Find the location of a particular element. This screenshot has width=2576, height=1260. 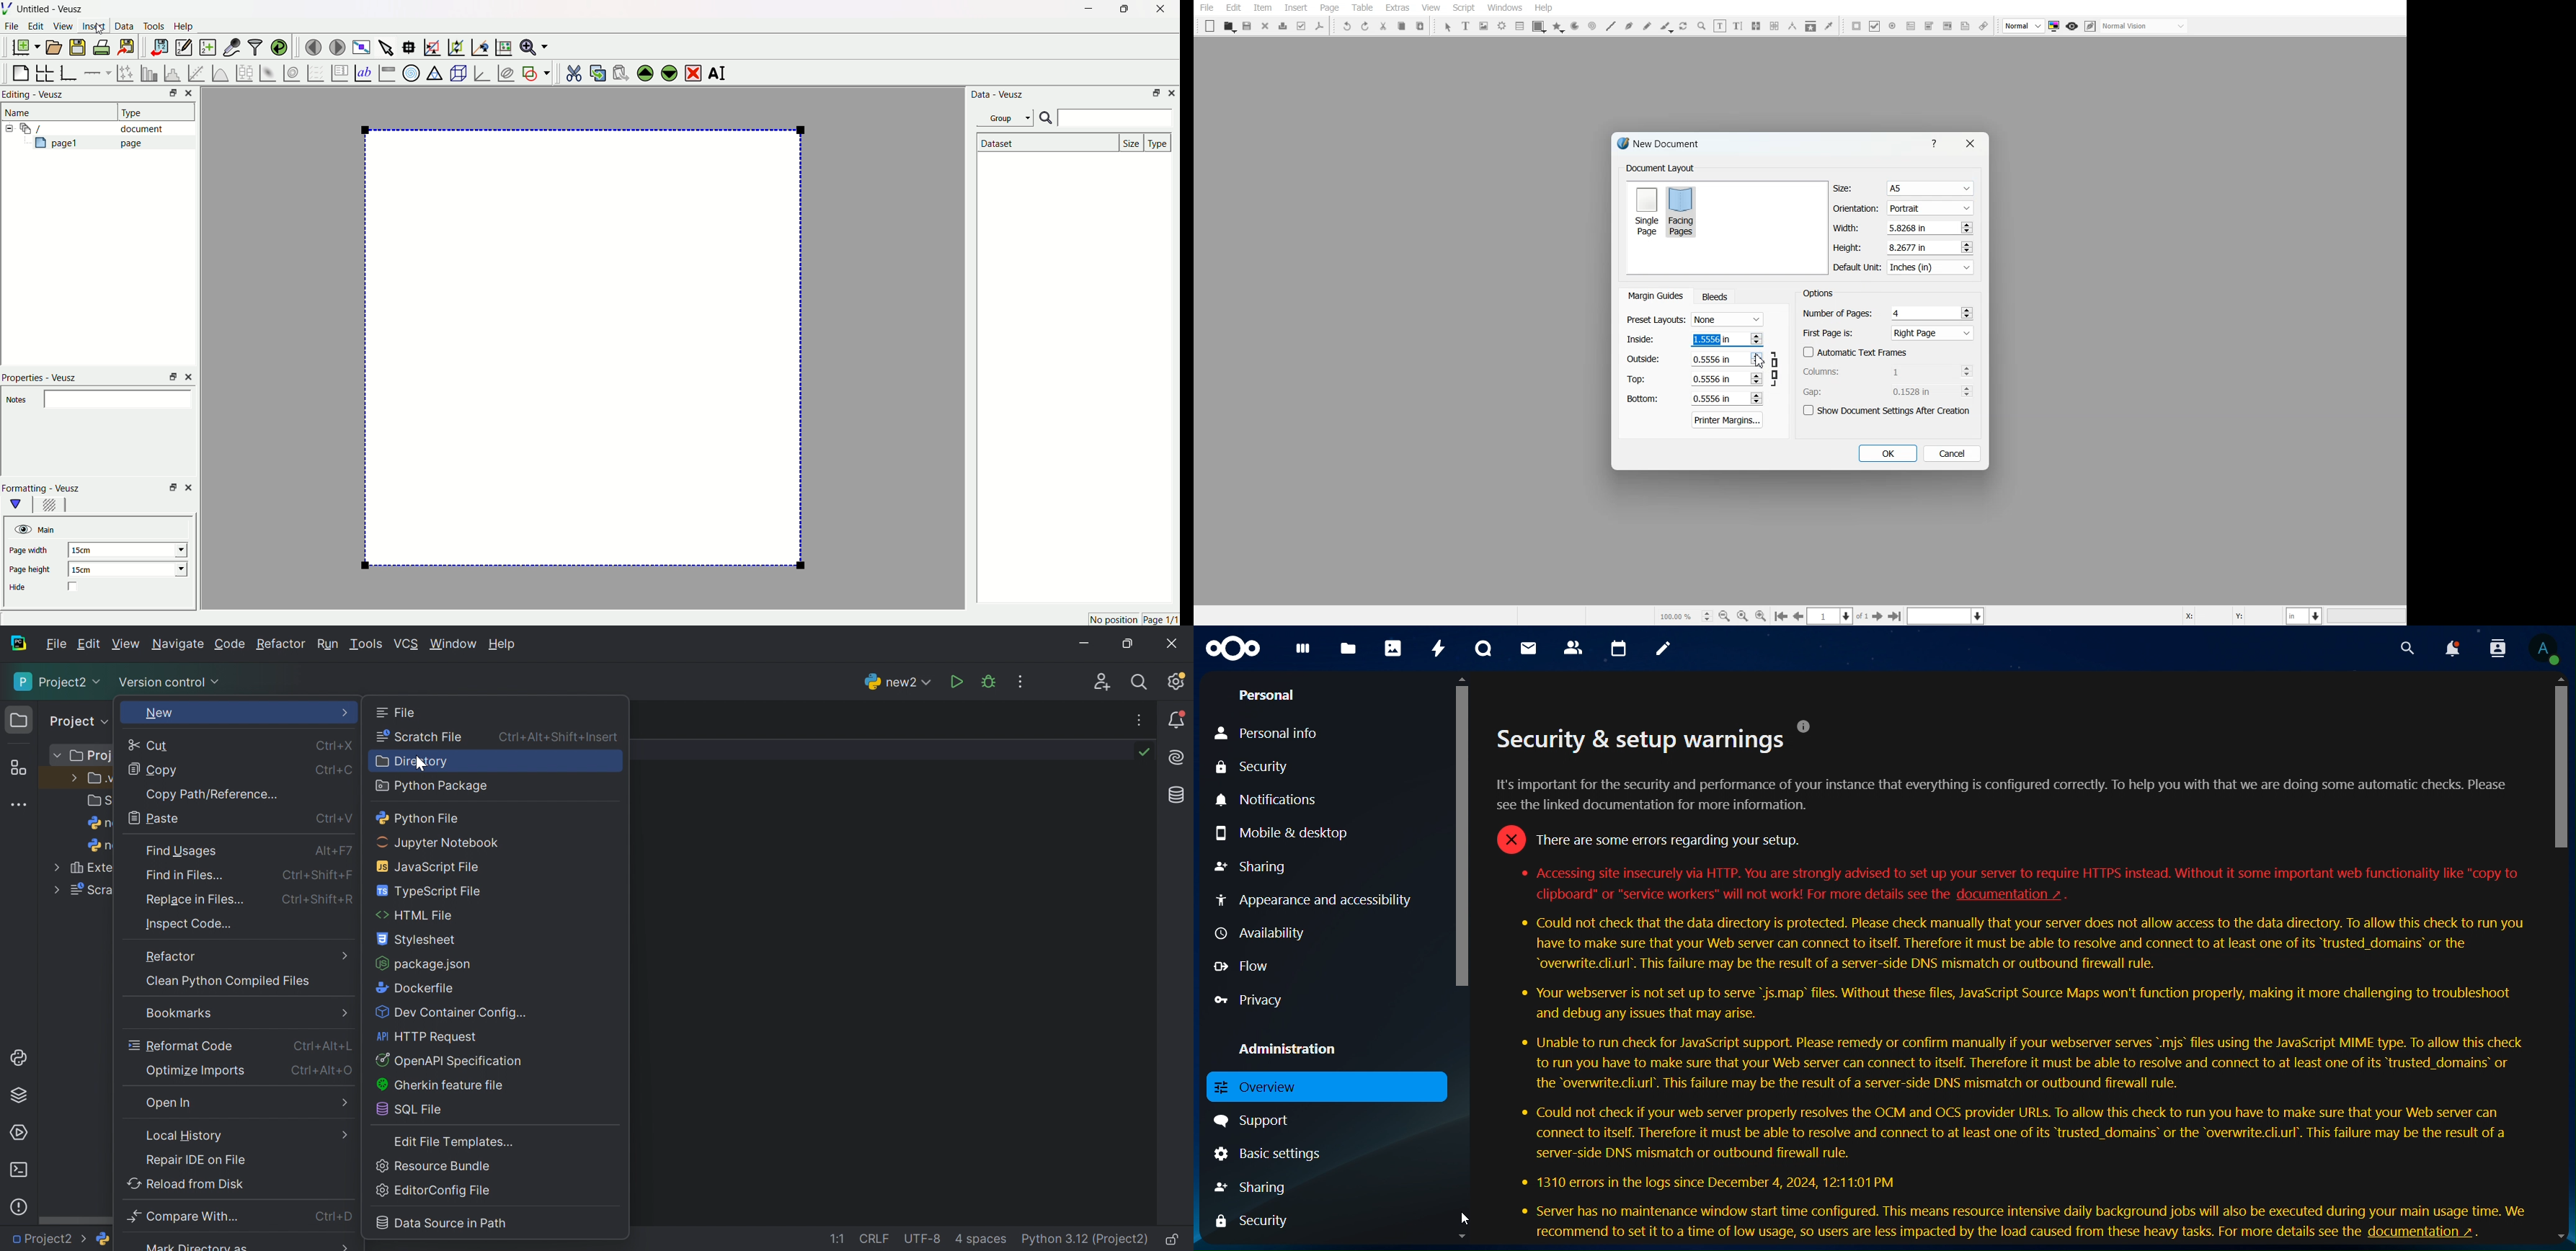

search contacts is located at coordinates (2493, 647).